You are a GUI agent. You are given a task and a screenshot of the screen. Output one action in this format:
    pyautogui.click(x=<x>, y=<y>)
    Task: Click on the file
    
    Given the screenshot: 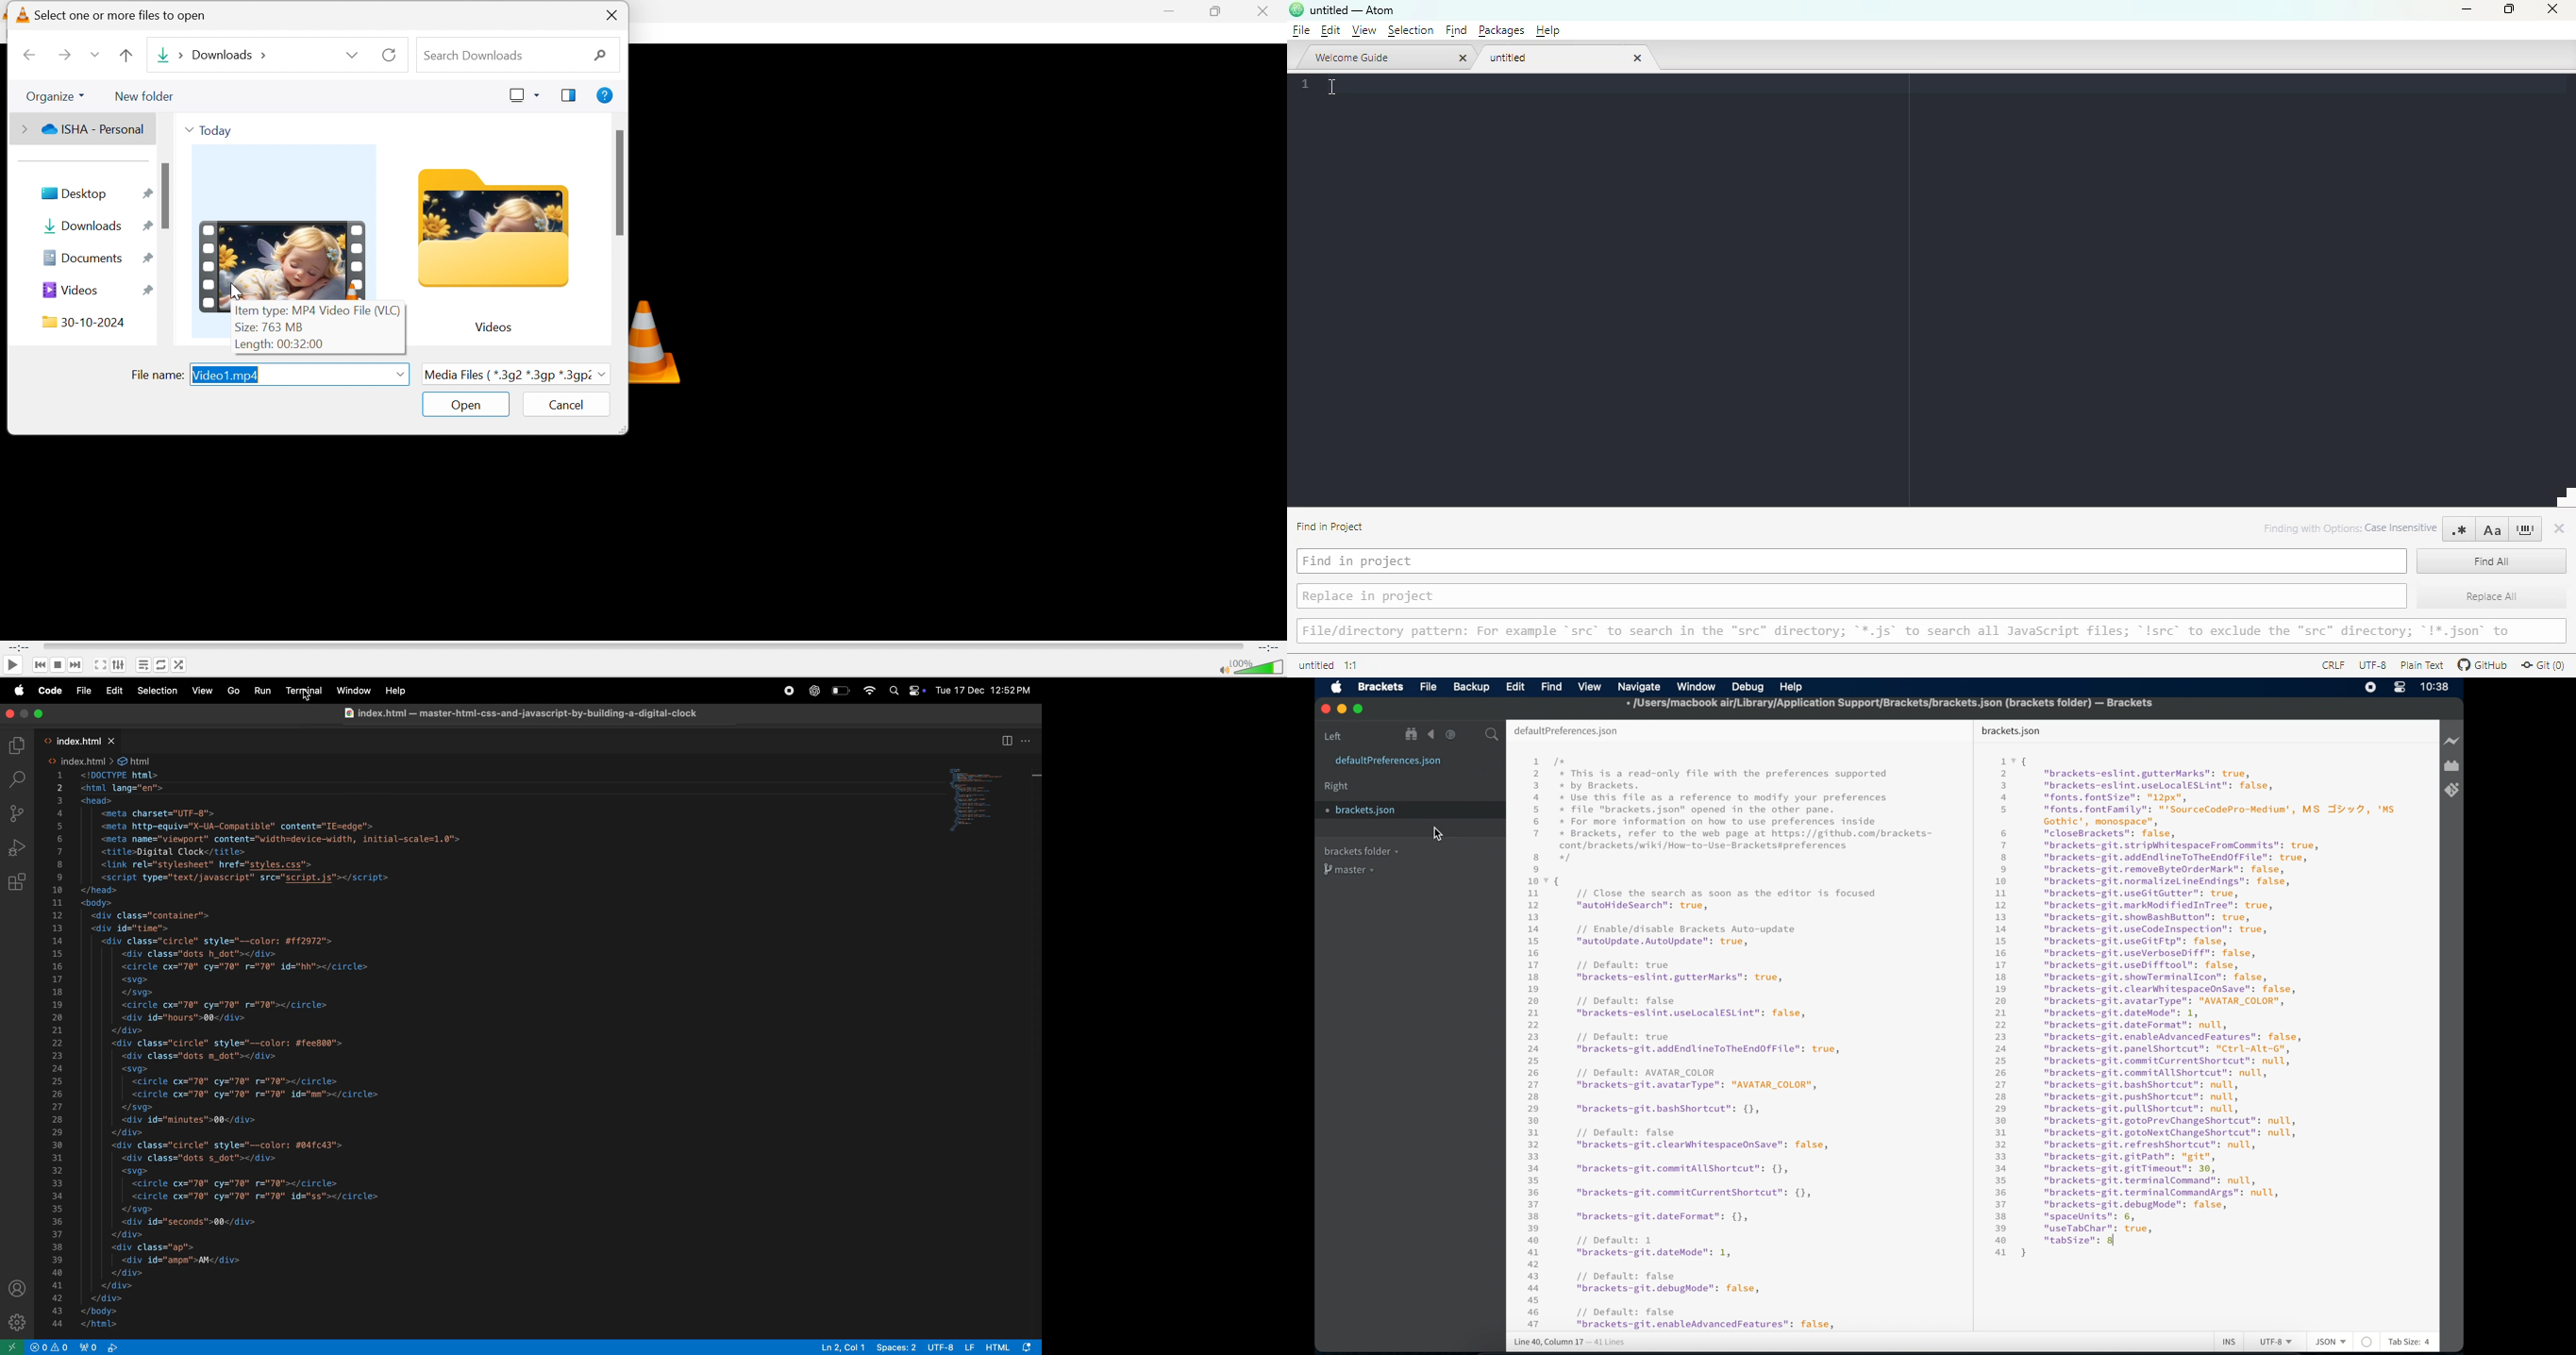 What is the action you would take?
    pyautogui.click(x=1299, y=30)
    